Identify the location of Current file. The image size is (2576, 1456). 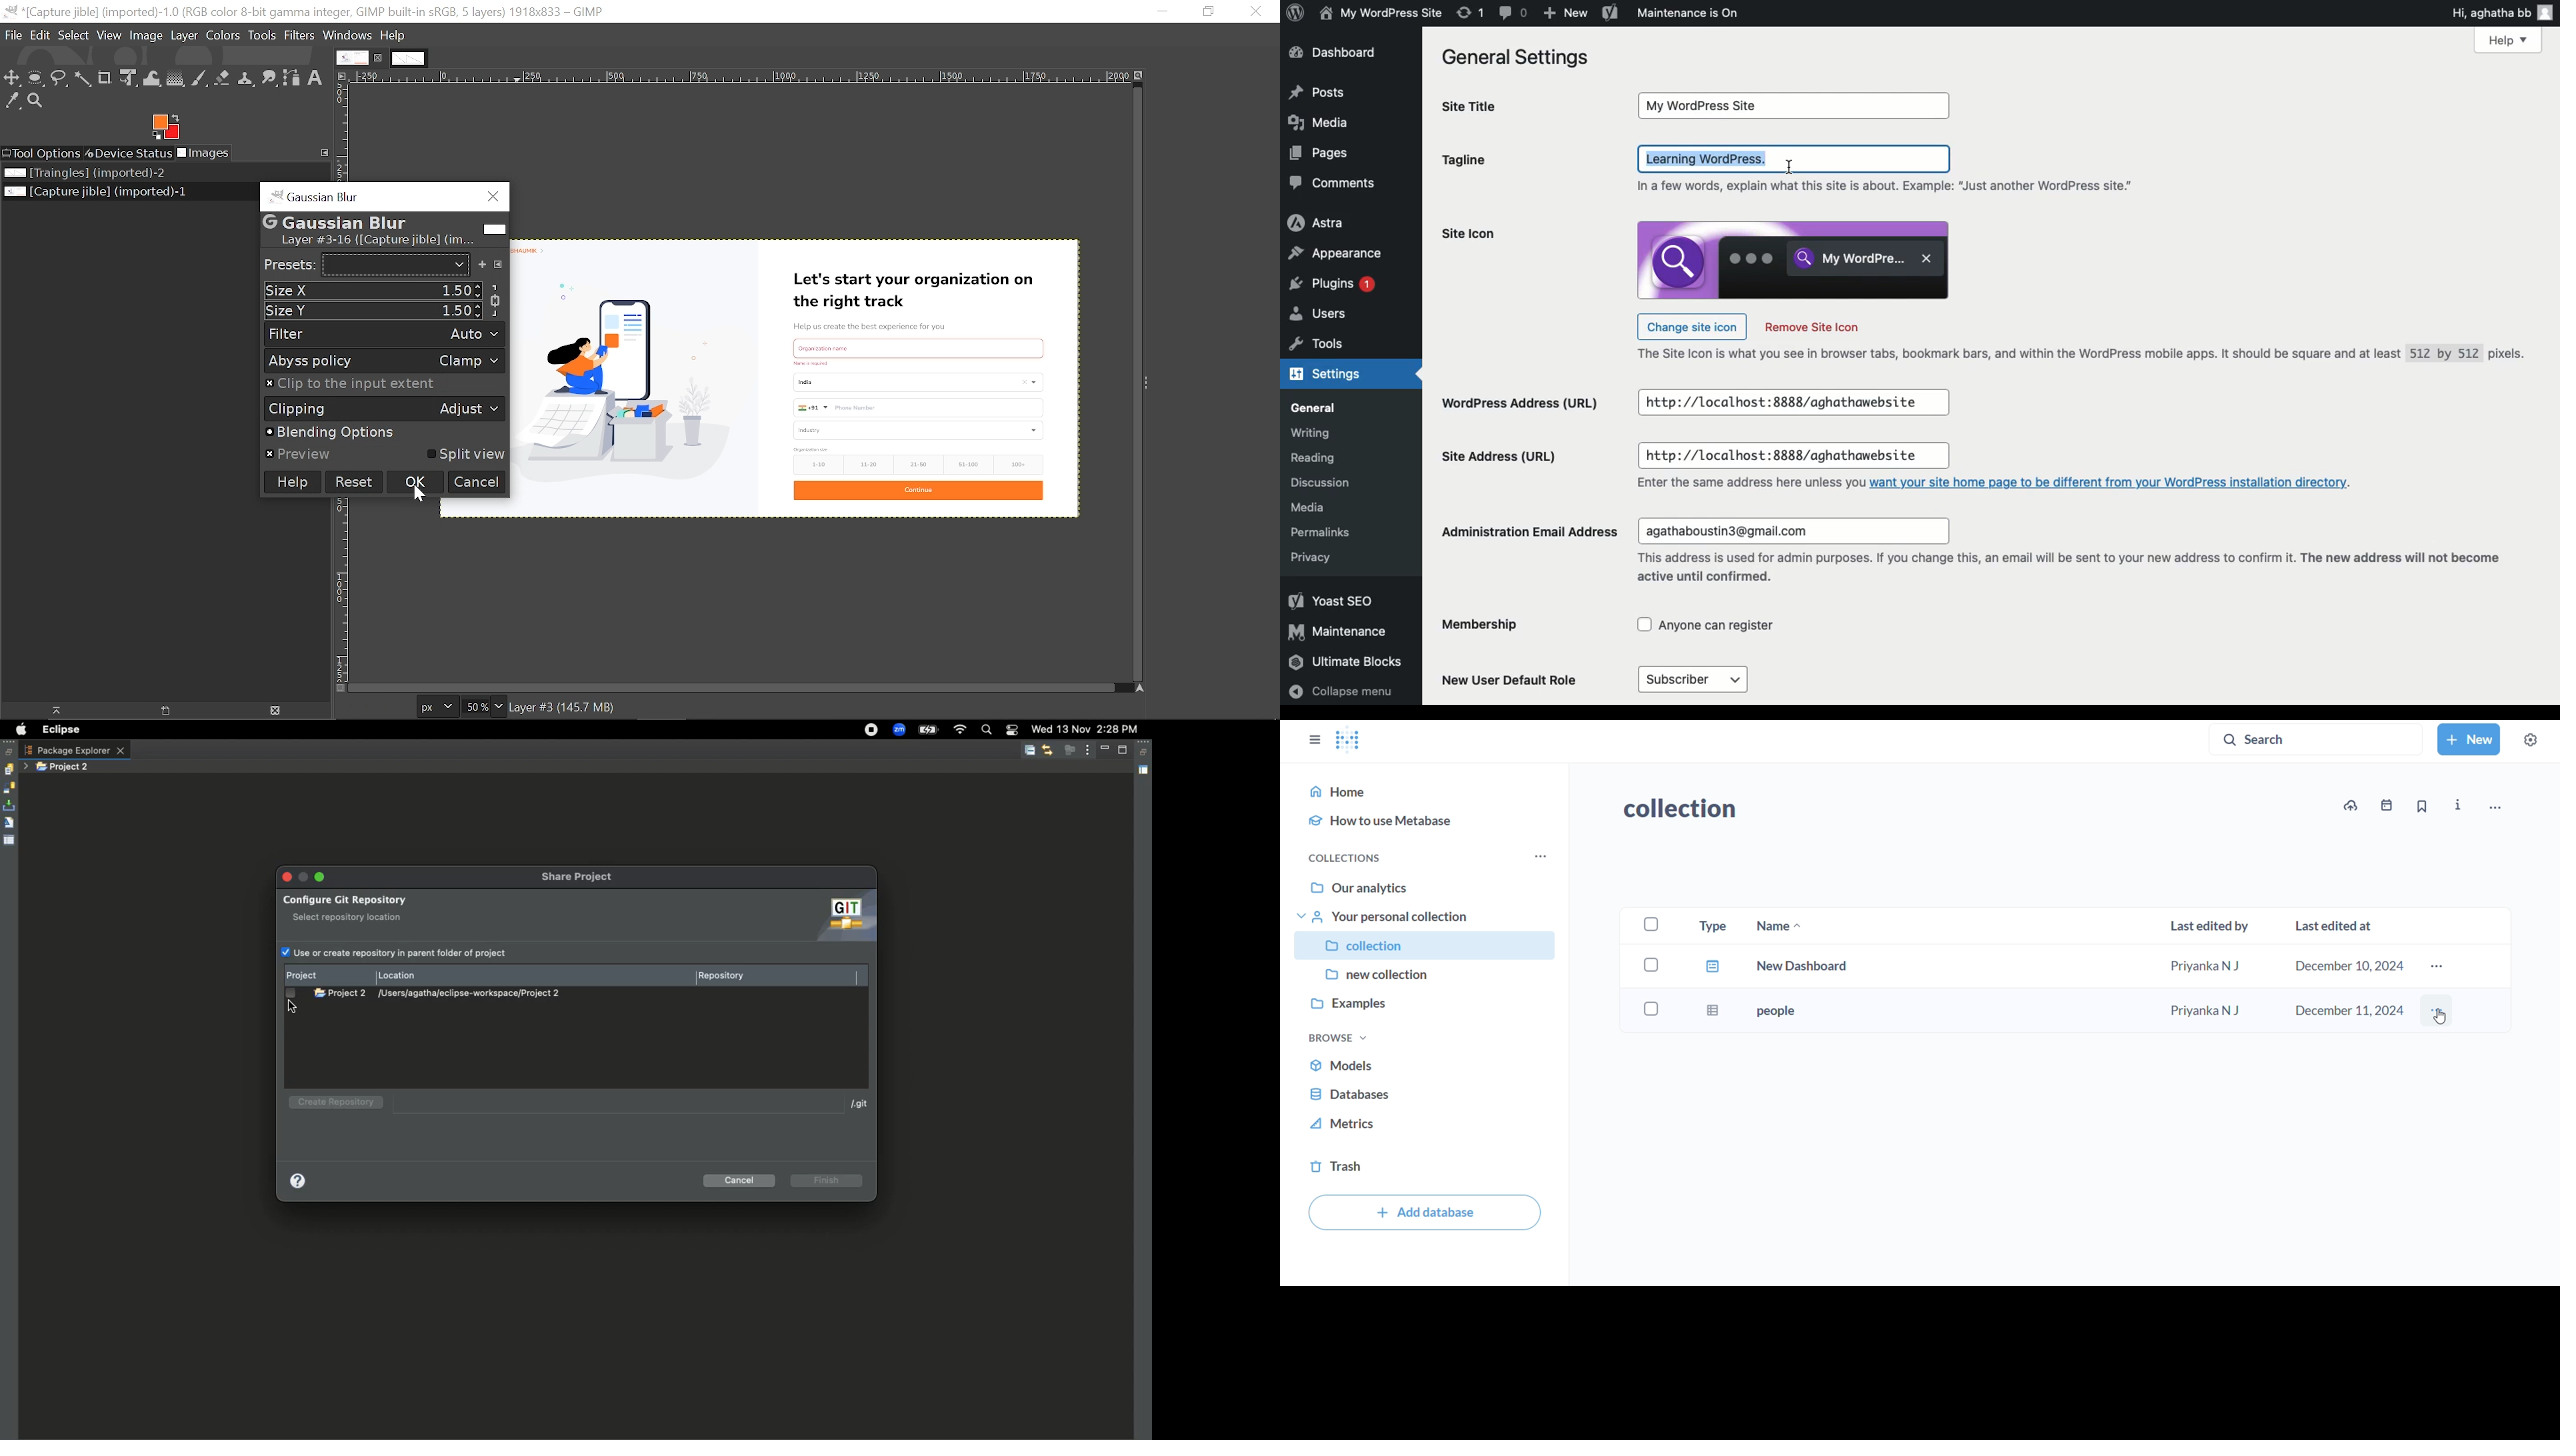
(94, 191).